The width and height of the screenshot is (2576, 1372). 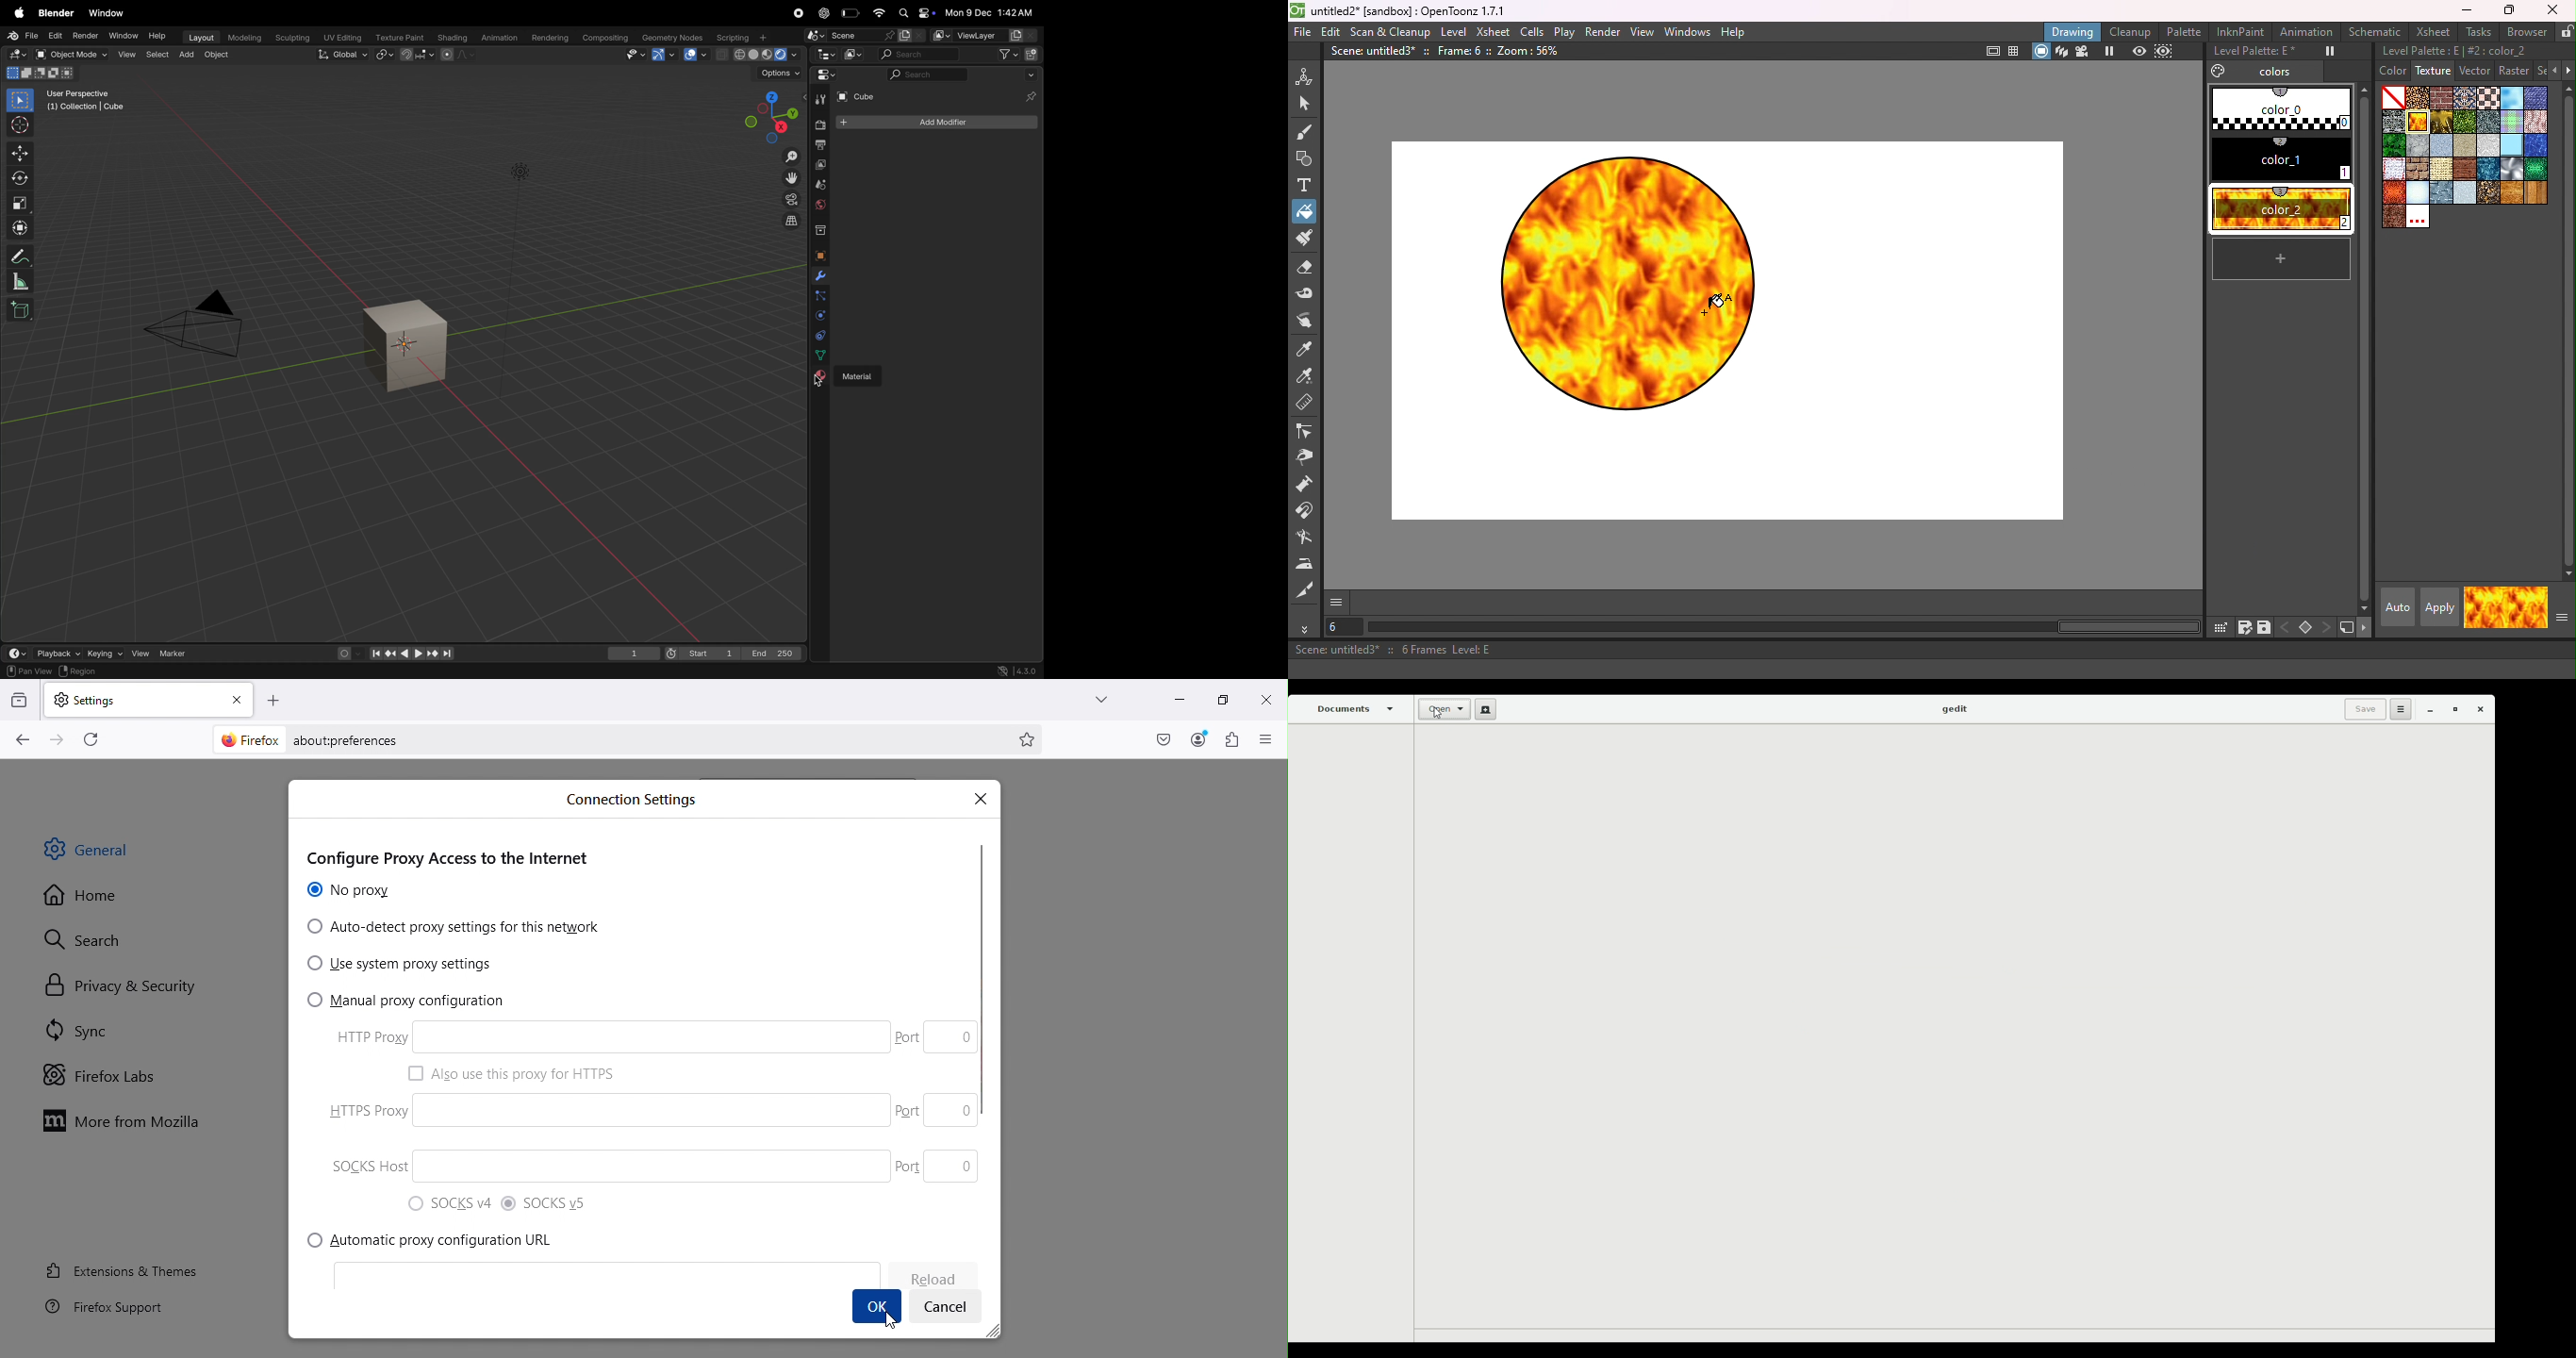 I want to click on view layer, so click(x=818, y=166).